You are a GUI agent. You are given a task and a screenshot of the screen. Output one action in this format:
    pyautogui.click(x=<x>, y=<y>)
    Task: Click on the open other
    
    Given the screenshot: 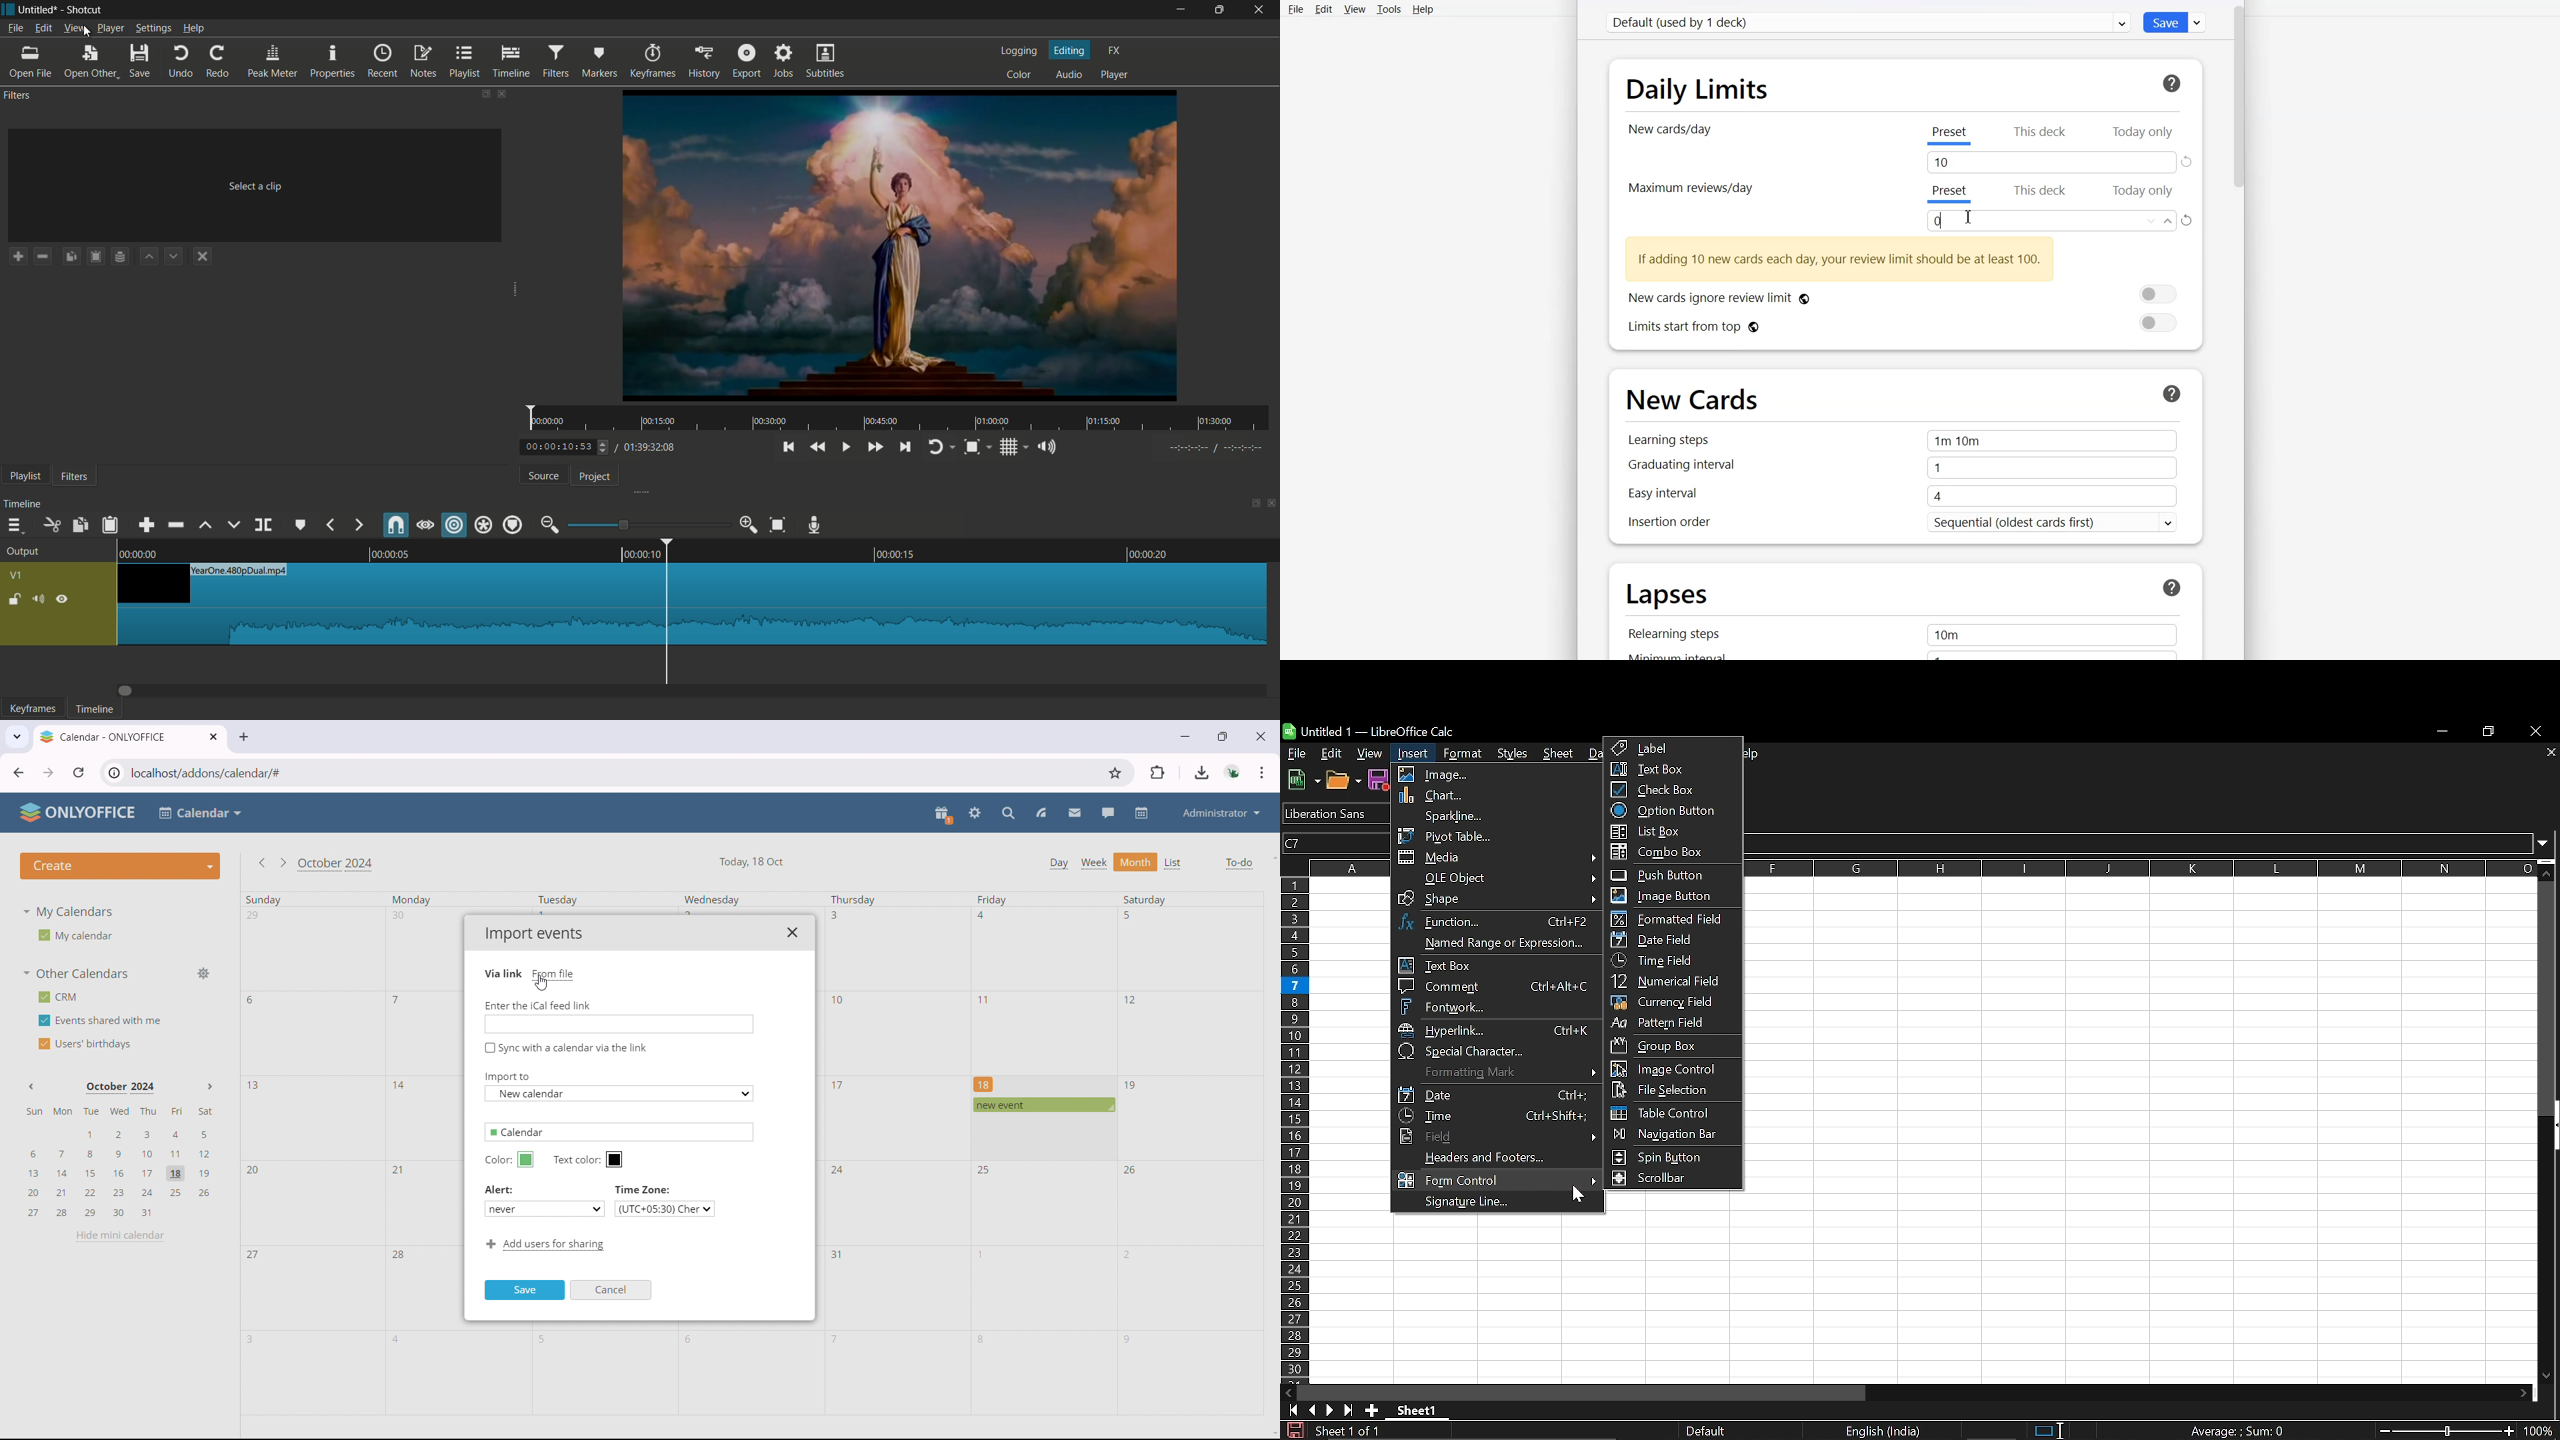 What is the action you would take?
    pyautogui.click(x=90, y=63)
    